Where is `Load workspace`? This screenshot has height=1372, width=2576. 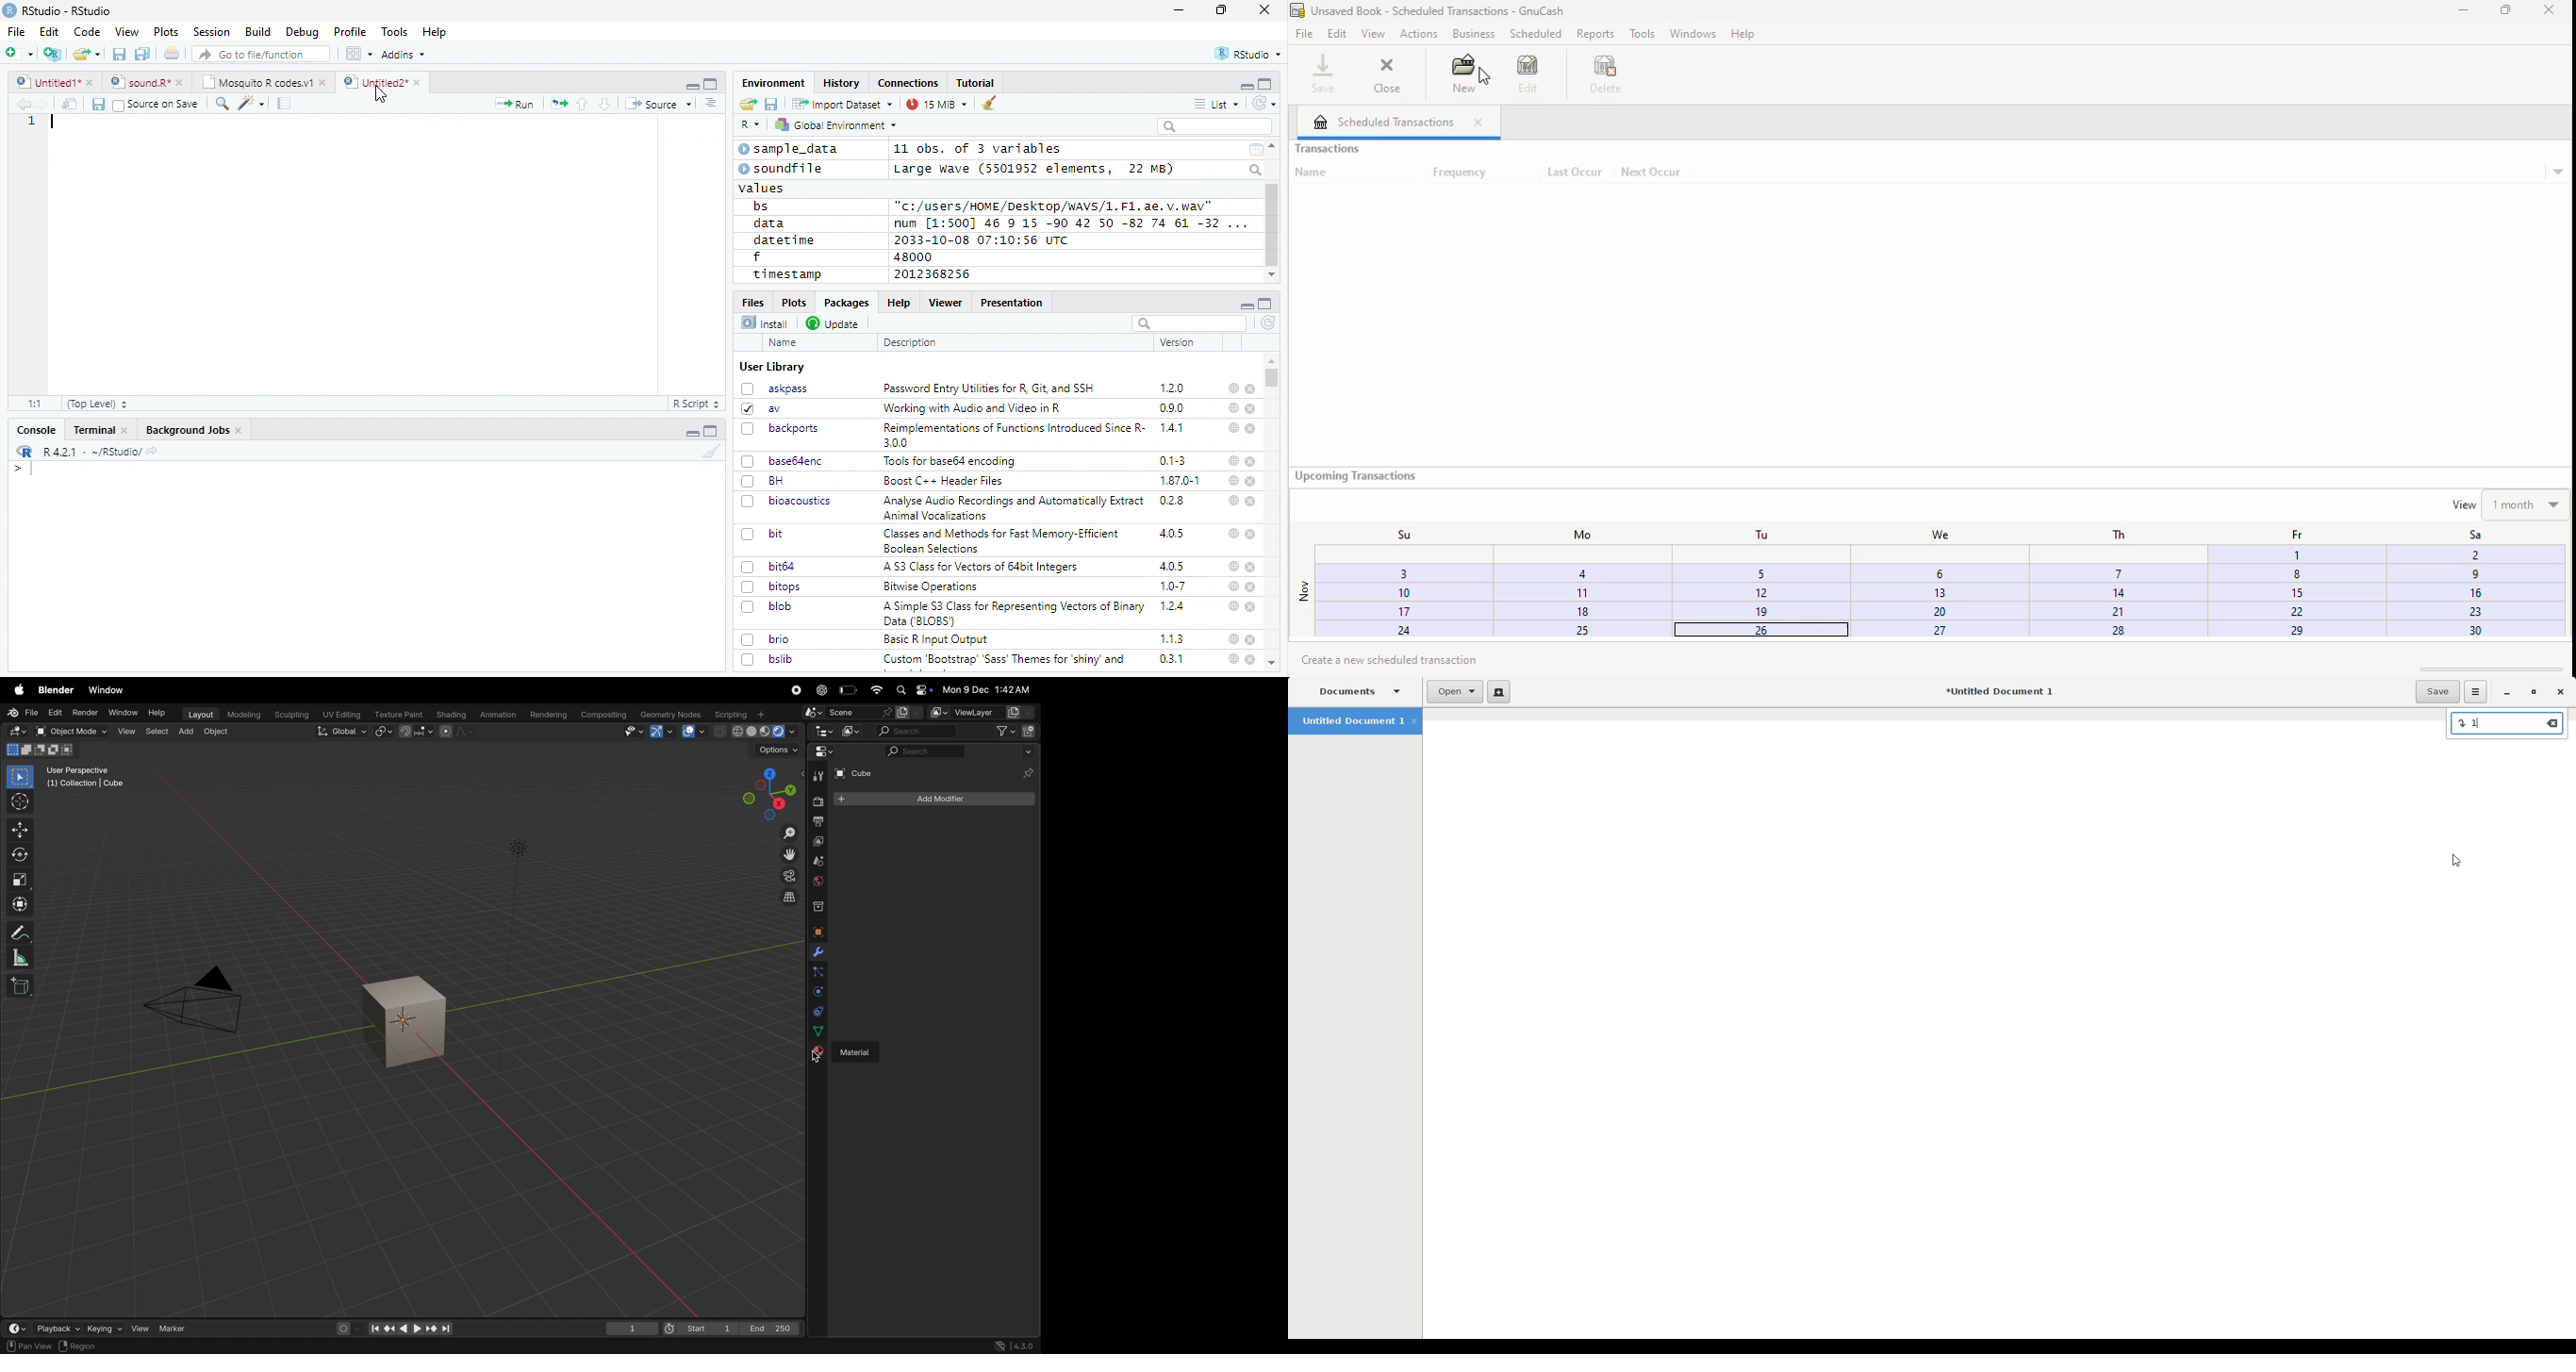
Load workspace is located at coordinates (749, 105).